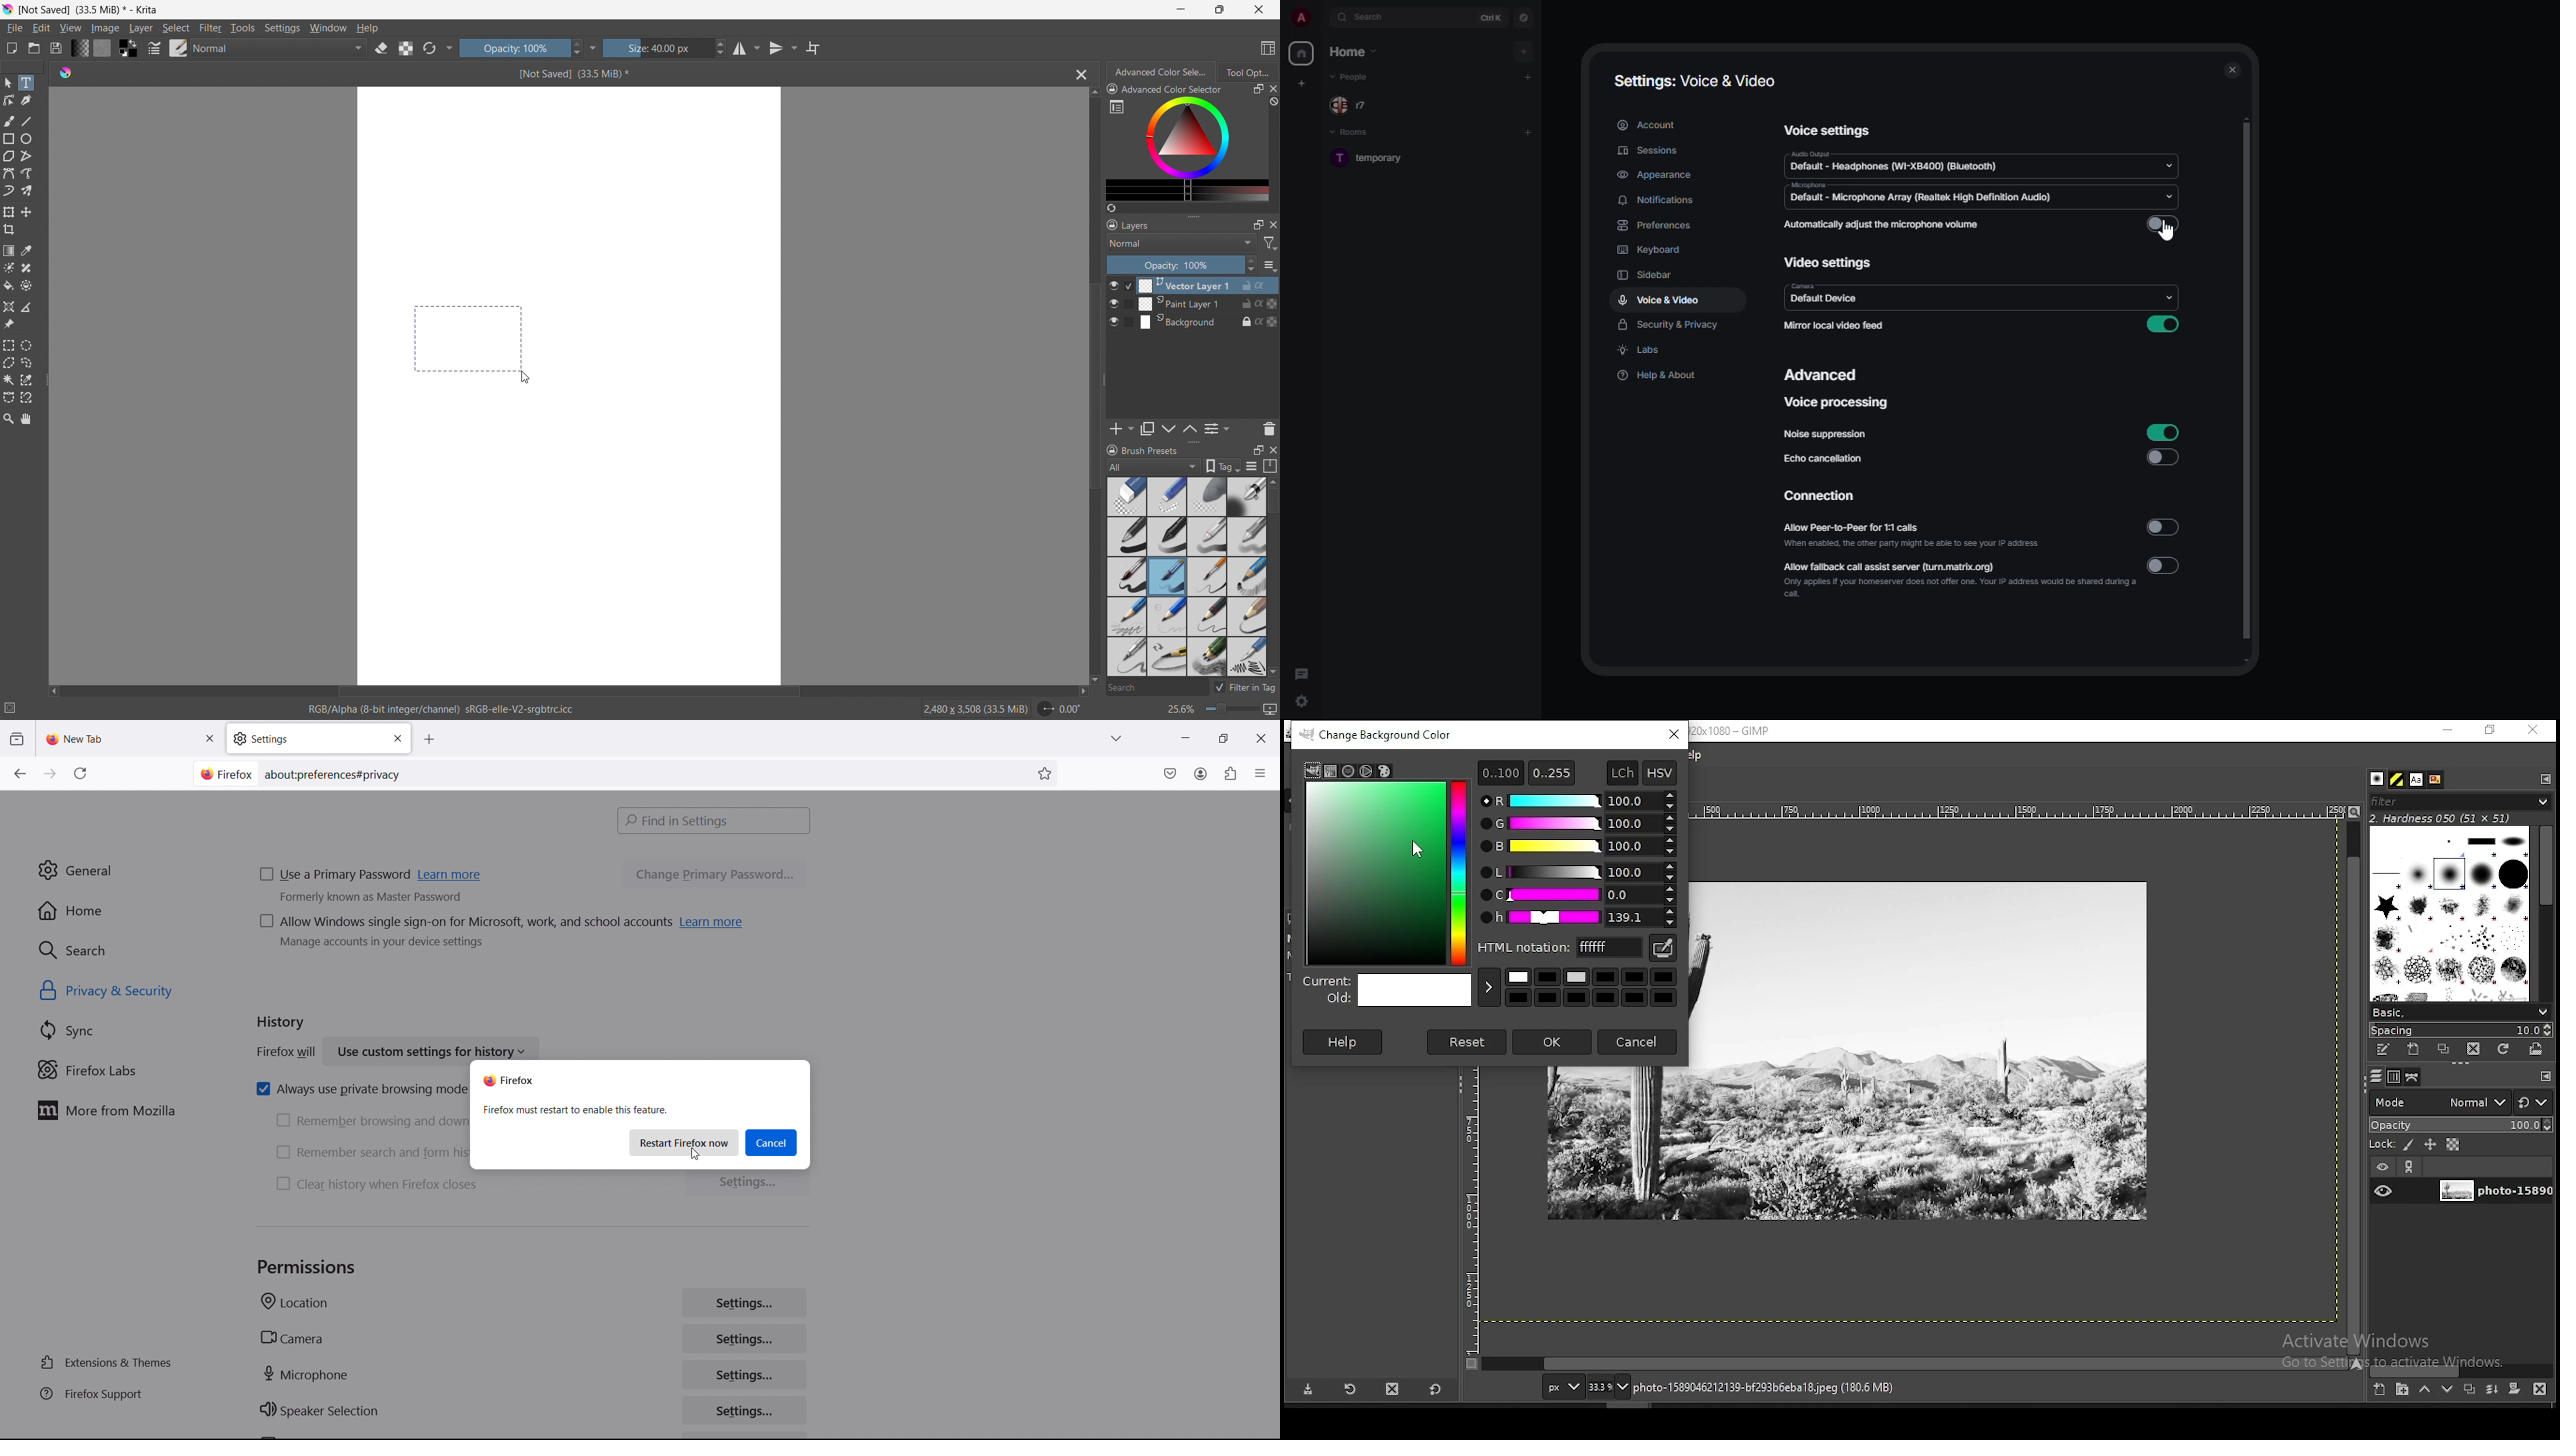  Describe the element at coordinates (1060, 709) in the screenshot. I see `rotate canvas` at that location.